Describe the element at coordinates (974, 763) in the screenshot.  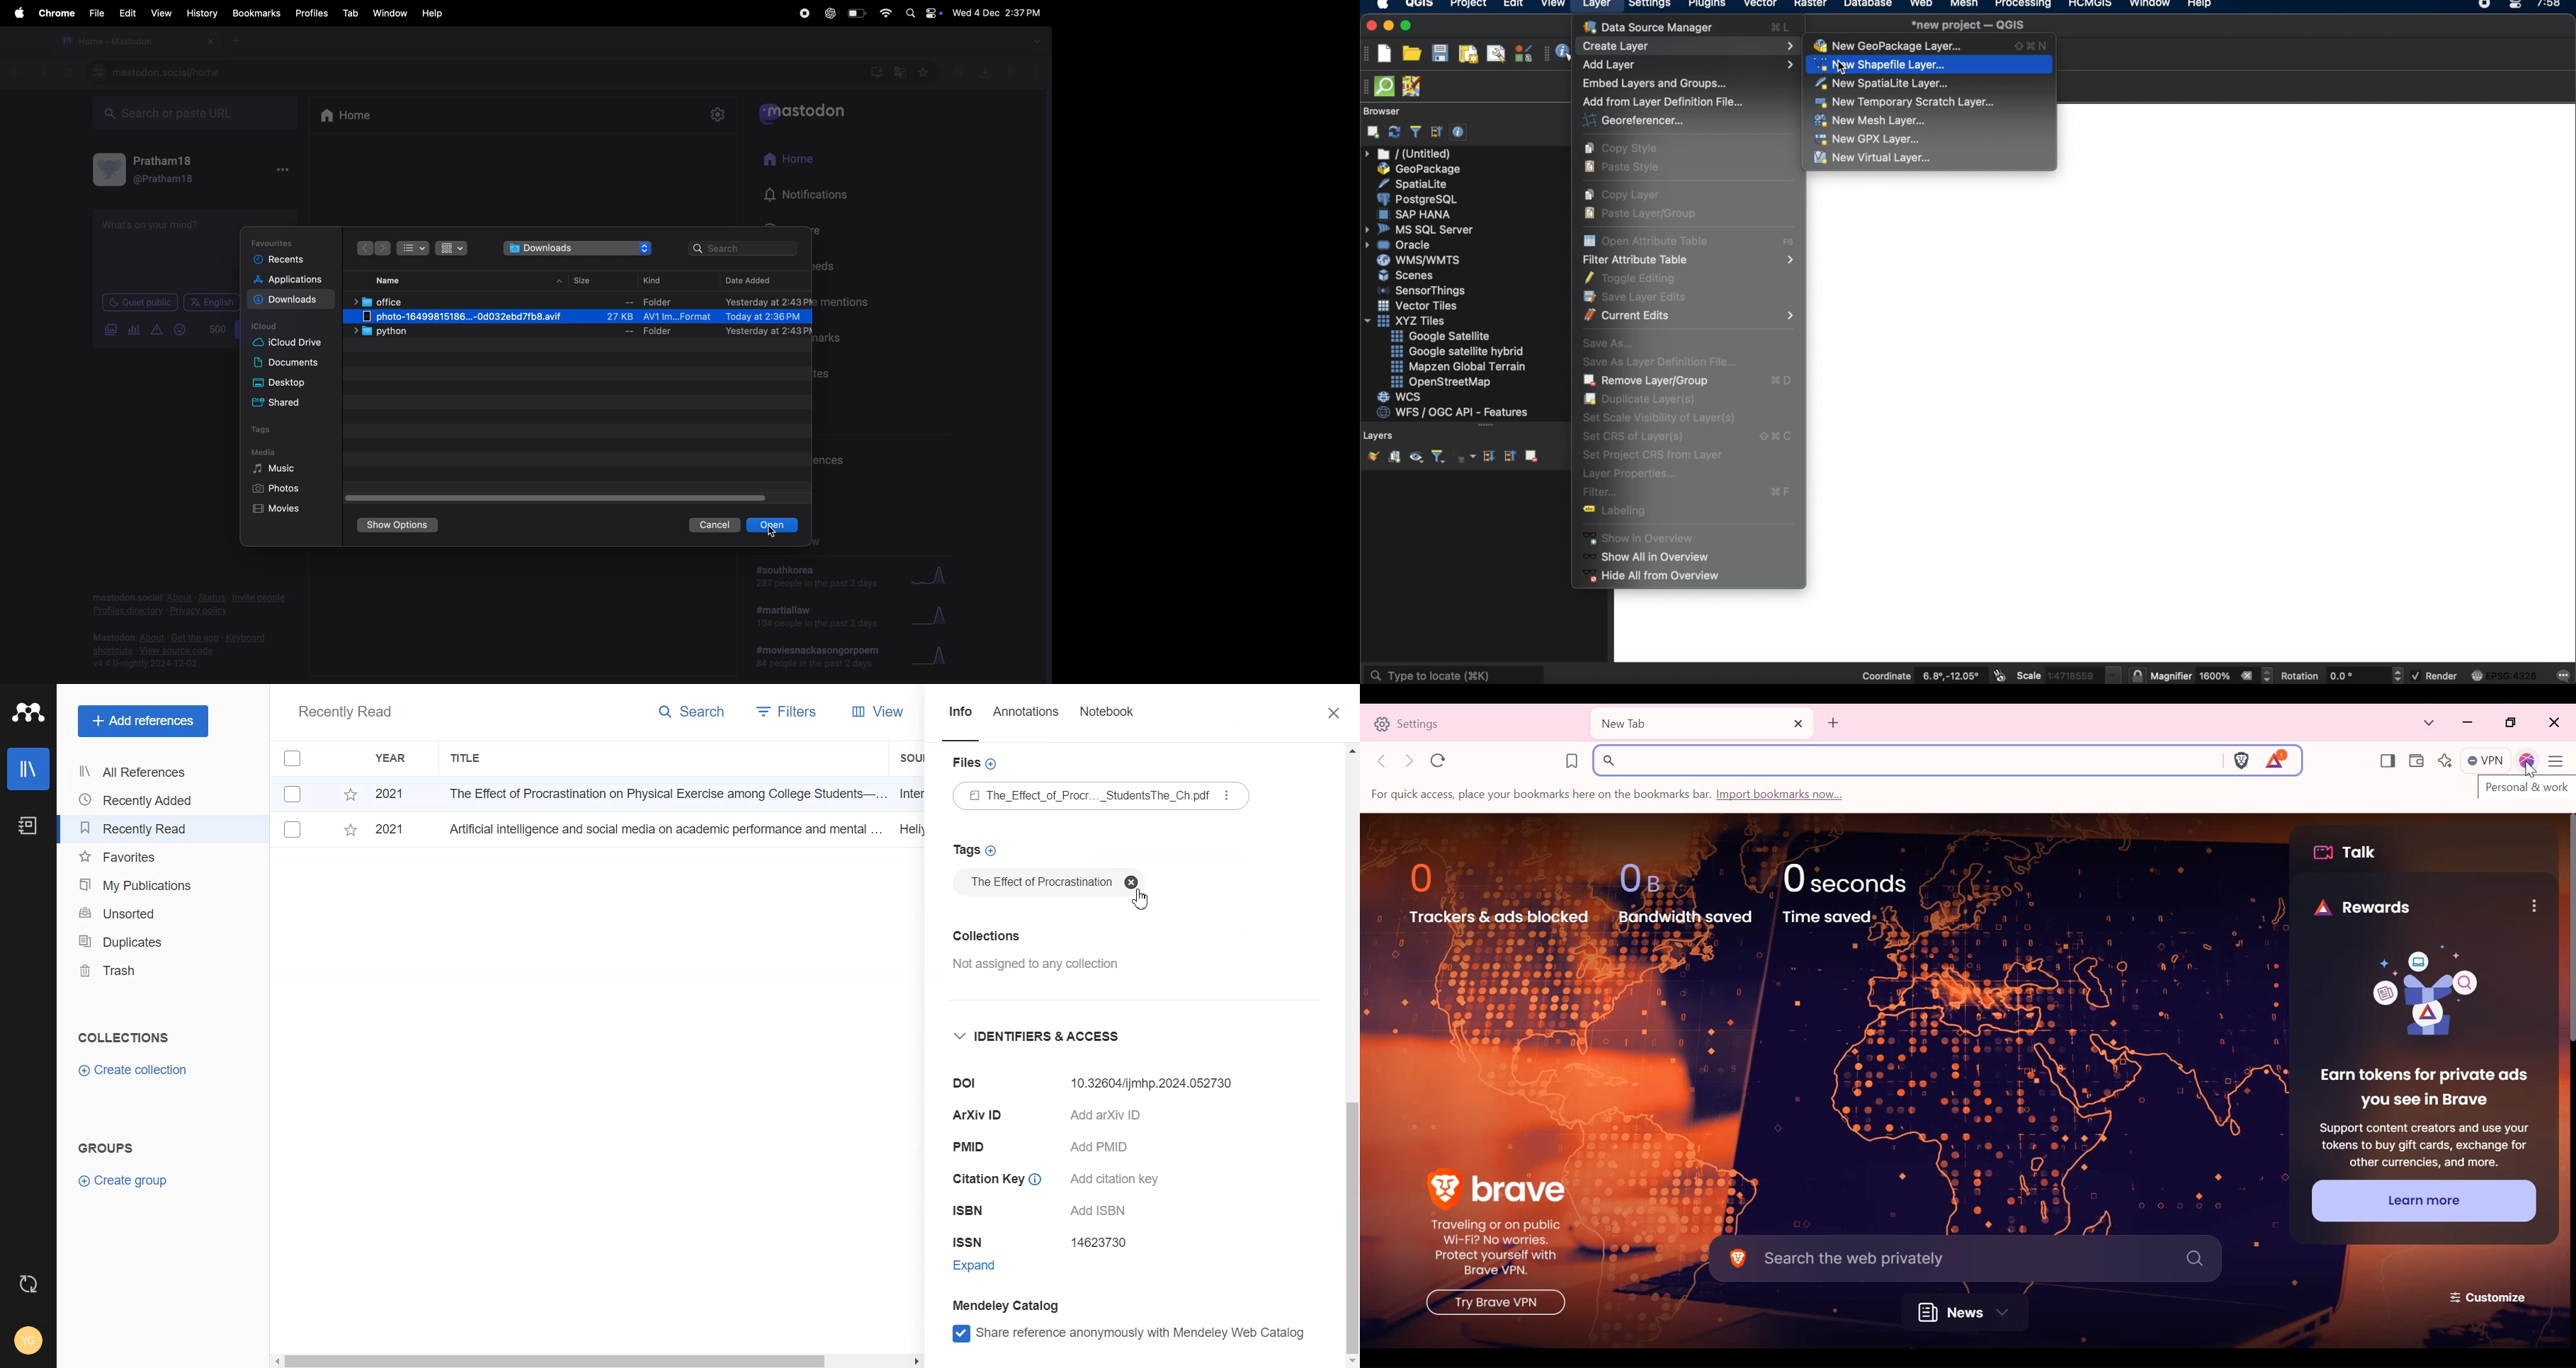
I see `Add Files` at that location.